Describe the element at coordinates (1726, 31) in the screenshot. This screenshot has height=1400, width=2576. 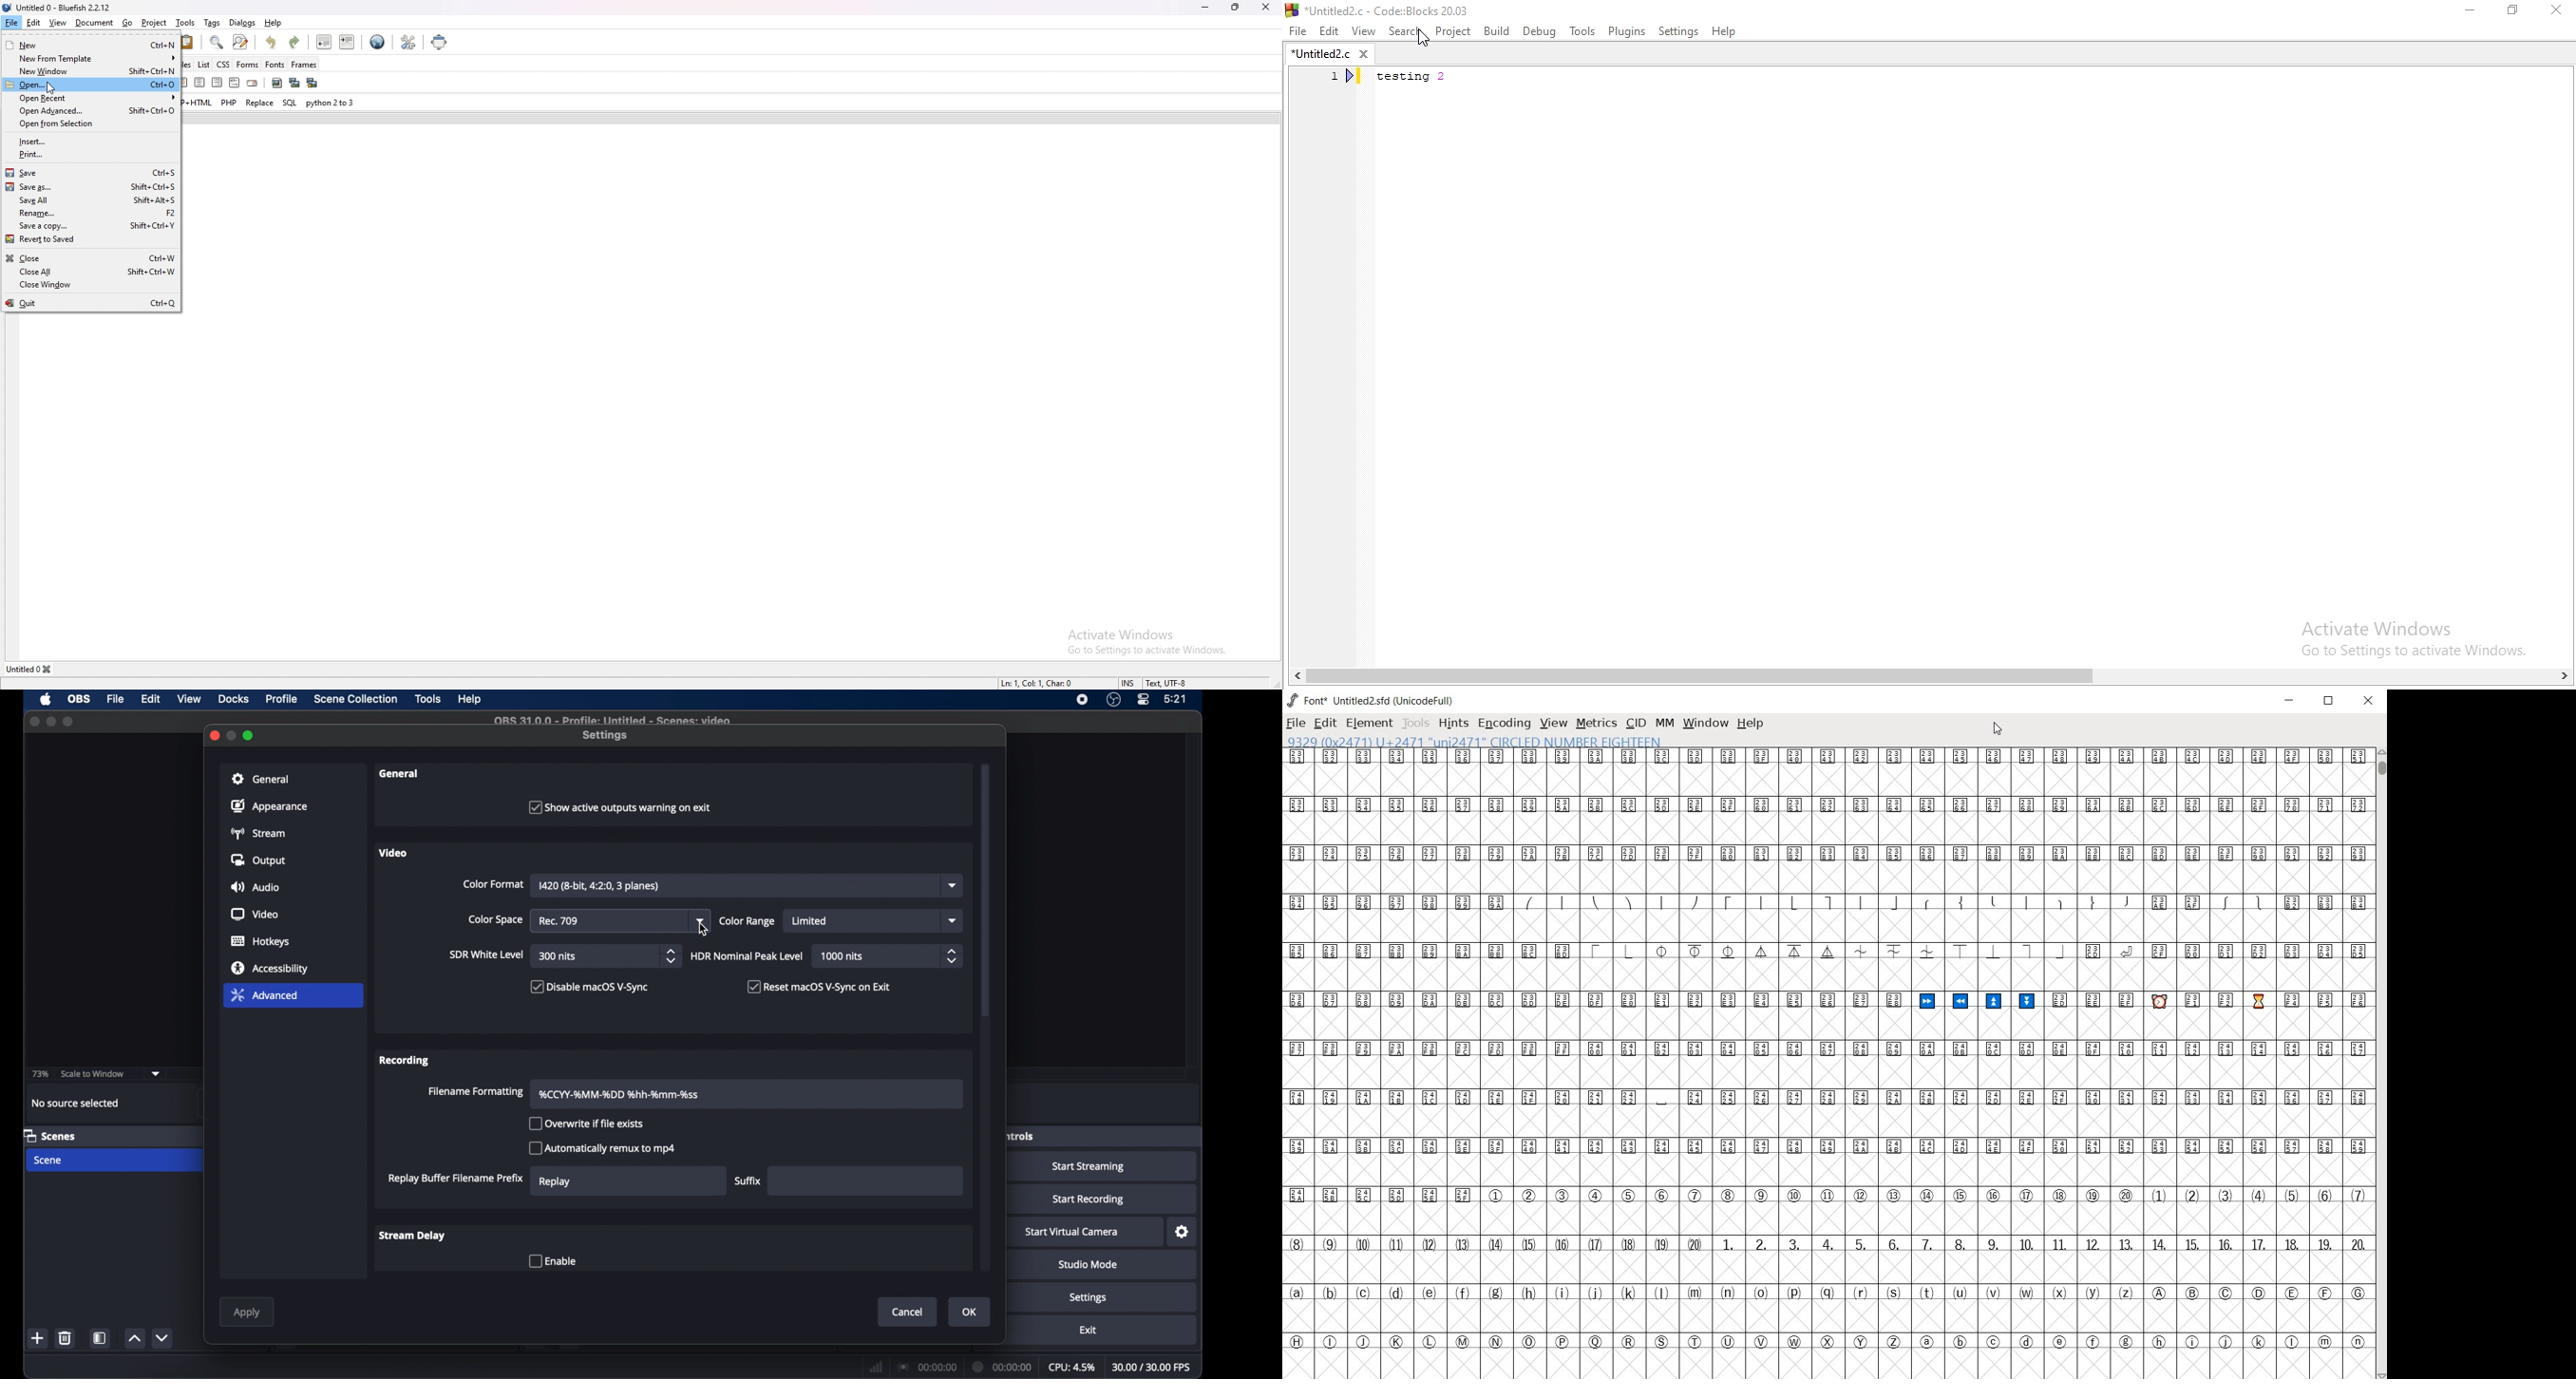
I see `Help` at that location.